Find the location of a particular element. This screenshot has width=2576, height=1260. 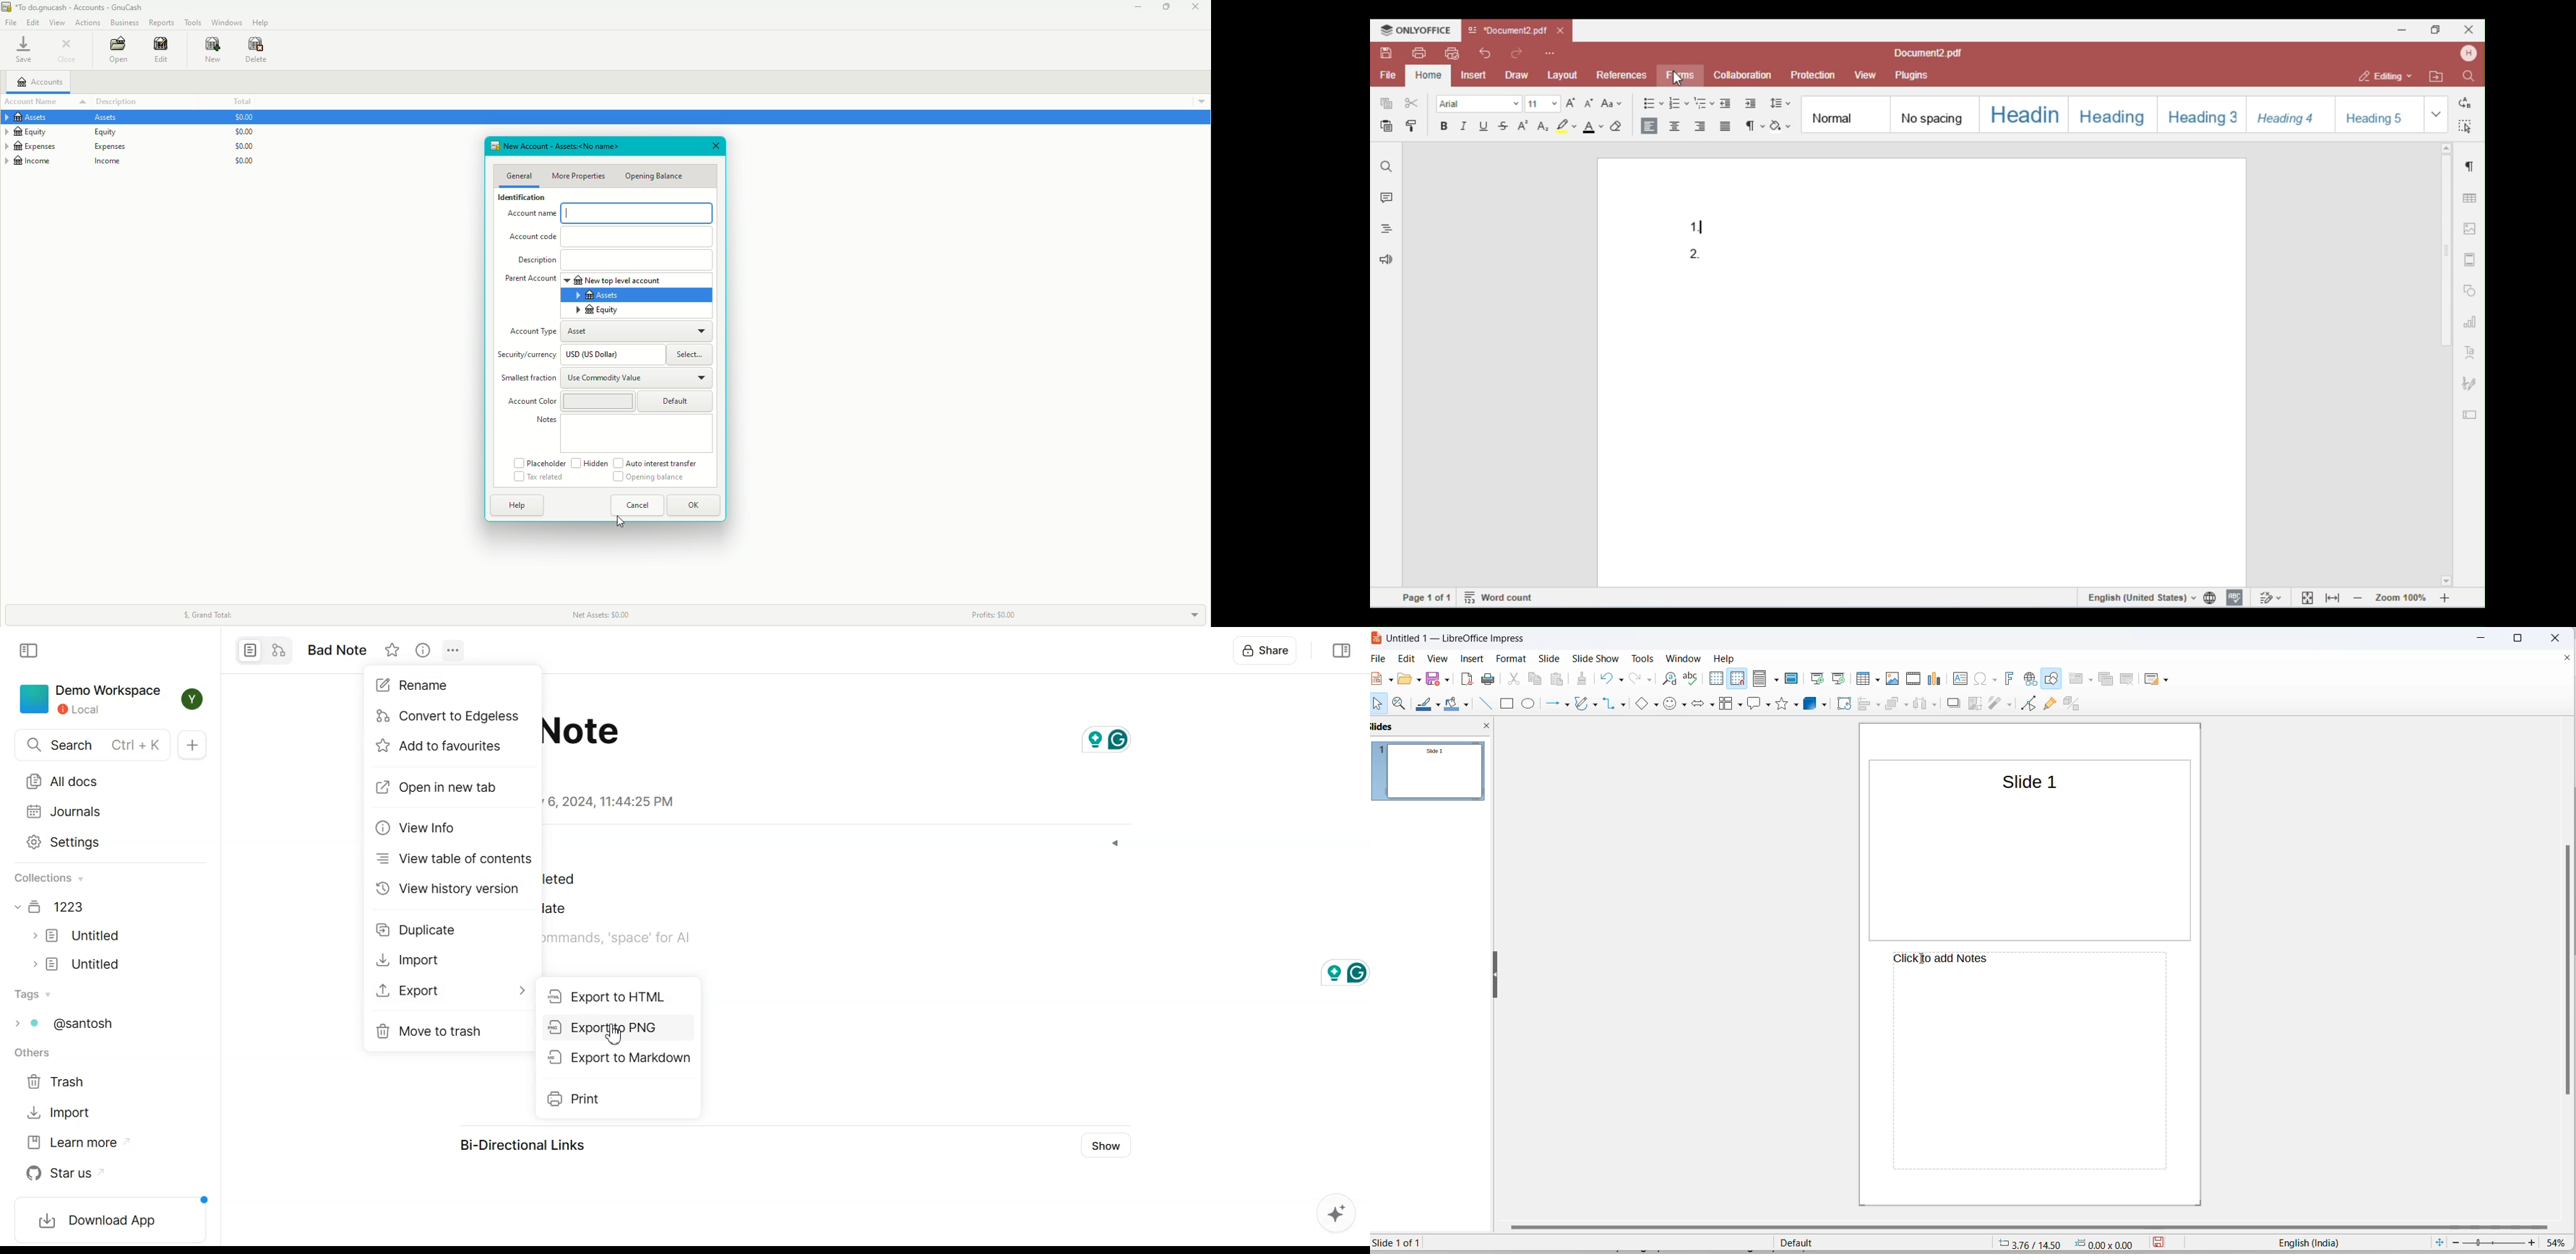

Close is located at coordinates (69, 51).